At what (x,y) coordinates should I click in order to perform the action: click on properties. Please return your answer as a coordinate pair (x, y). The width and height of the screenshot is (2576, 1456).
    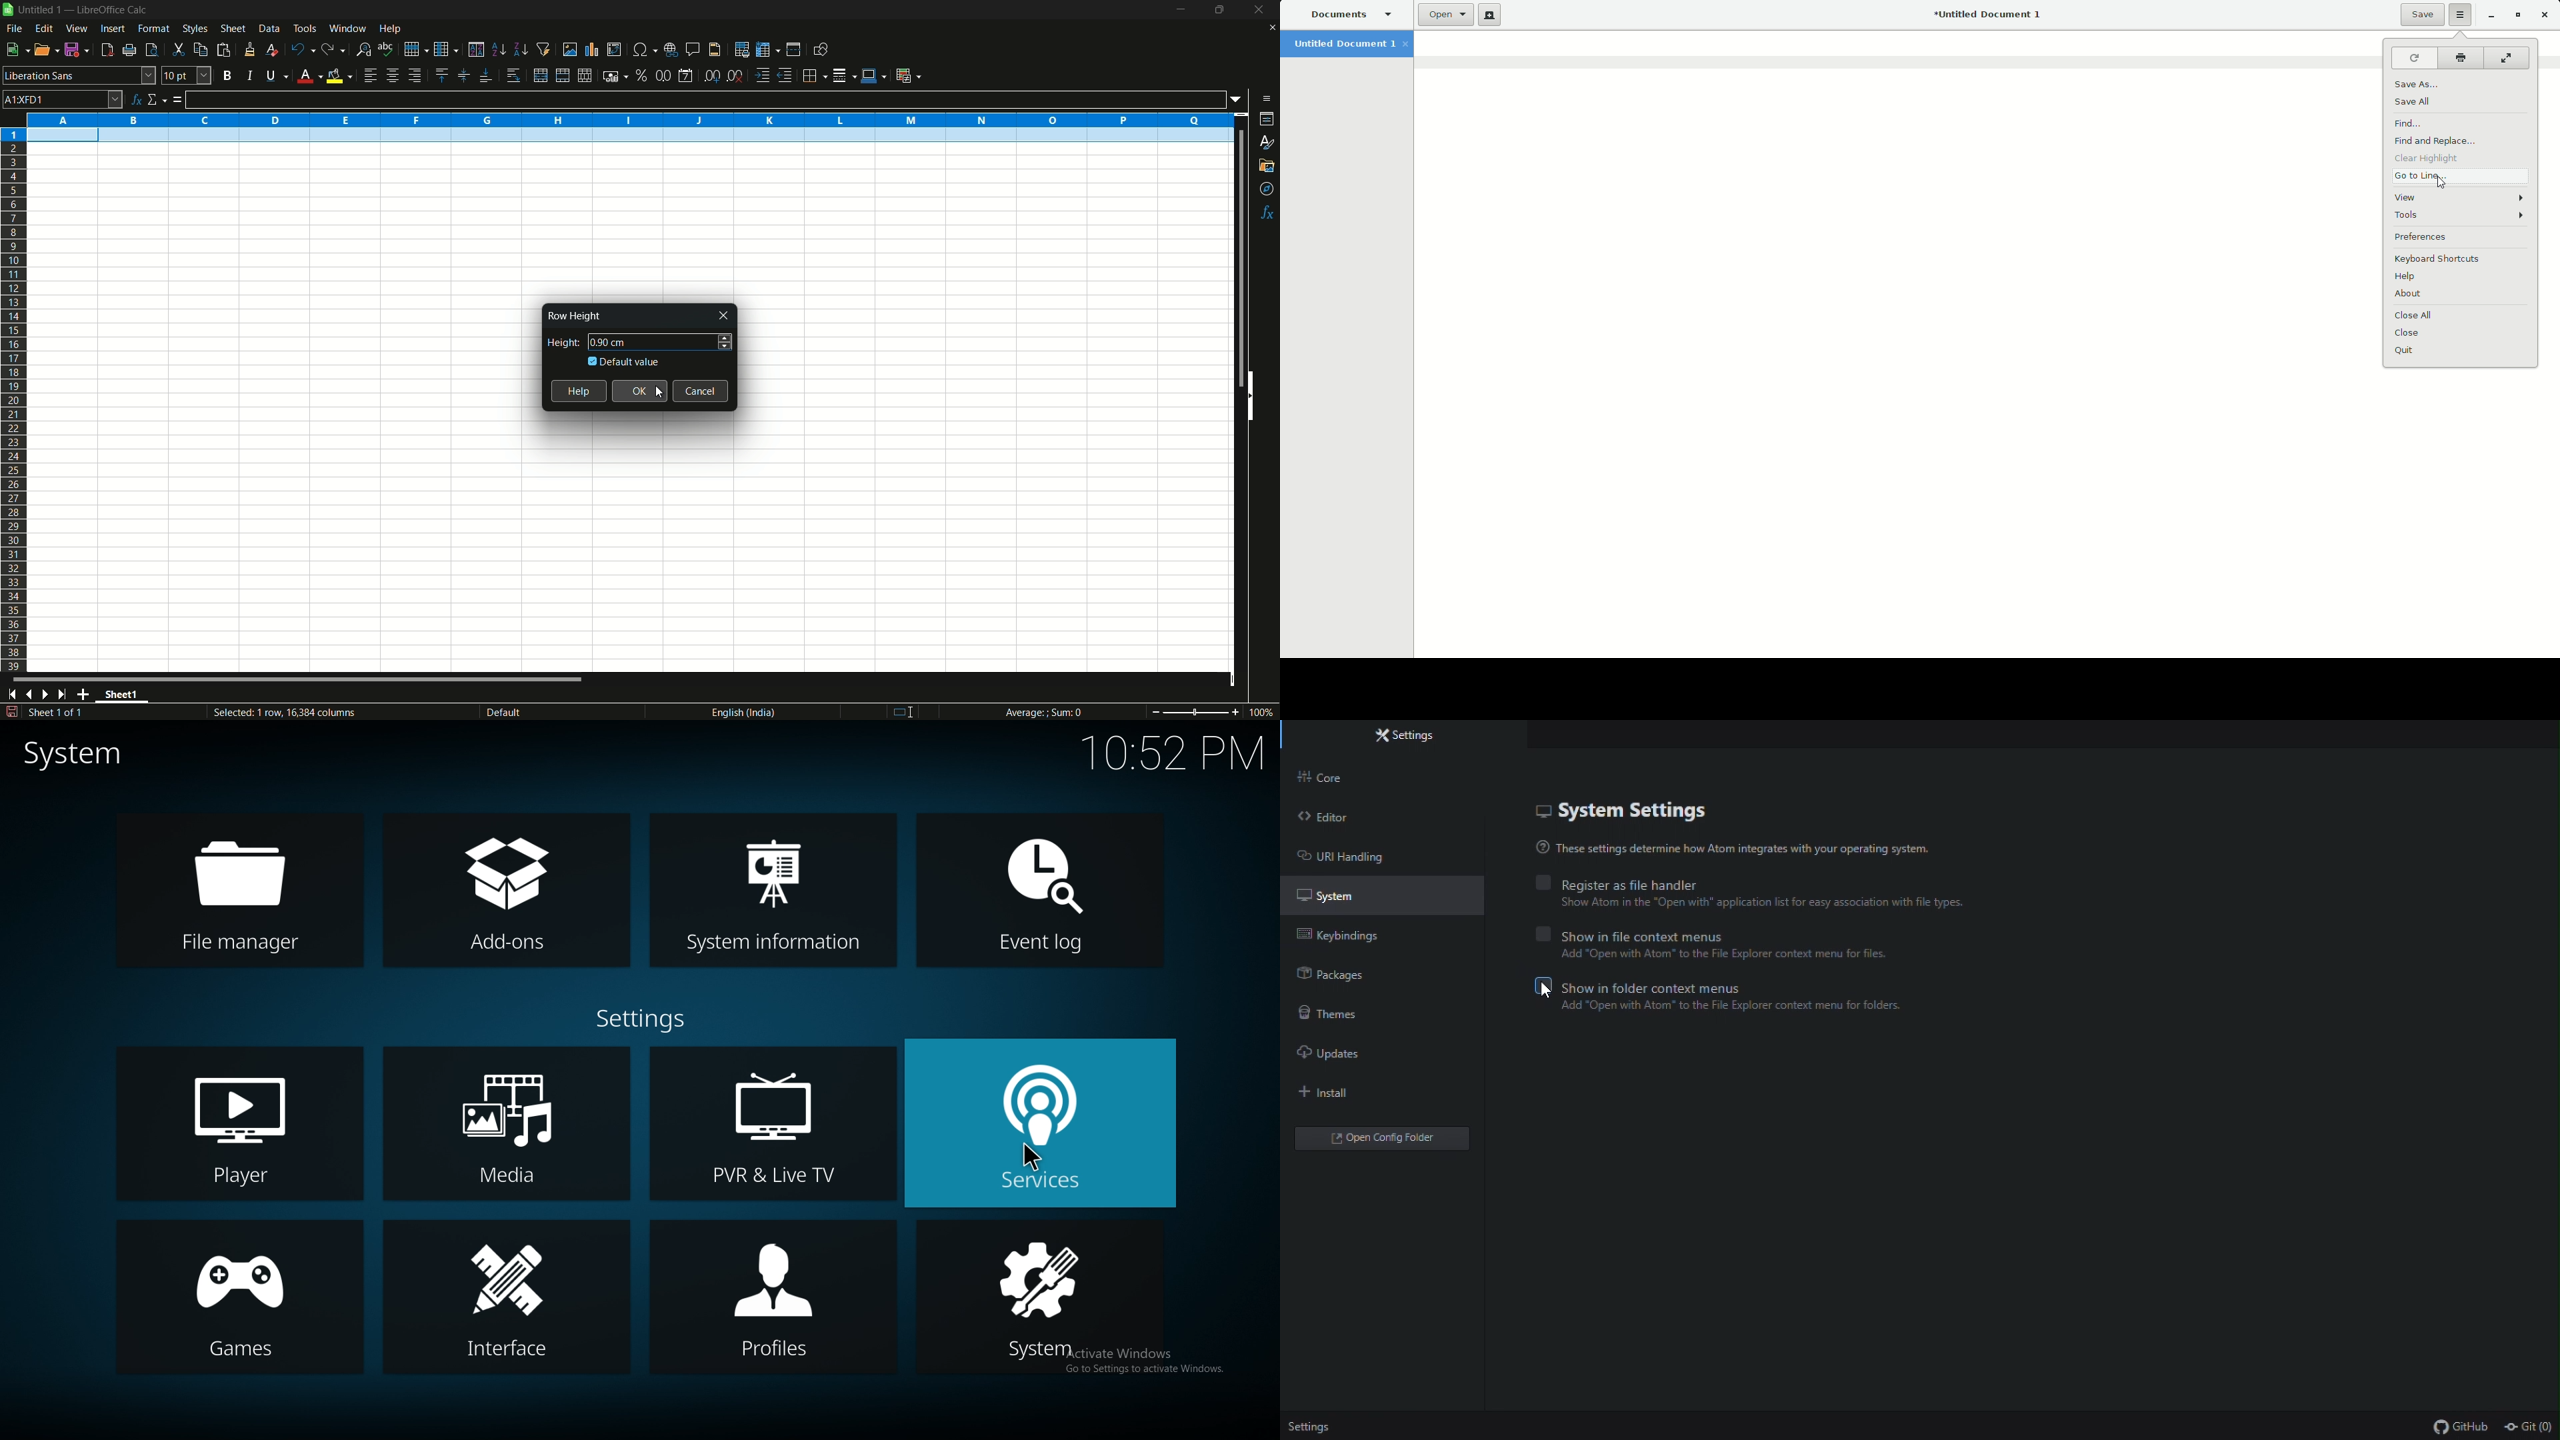
    Looking at the image, I should click on (1267, 119).